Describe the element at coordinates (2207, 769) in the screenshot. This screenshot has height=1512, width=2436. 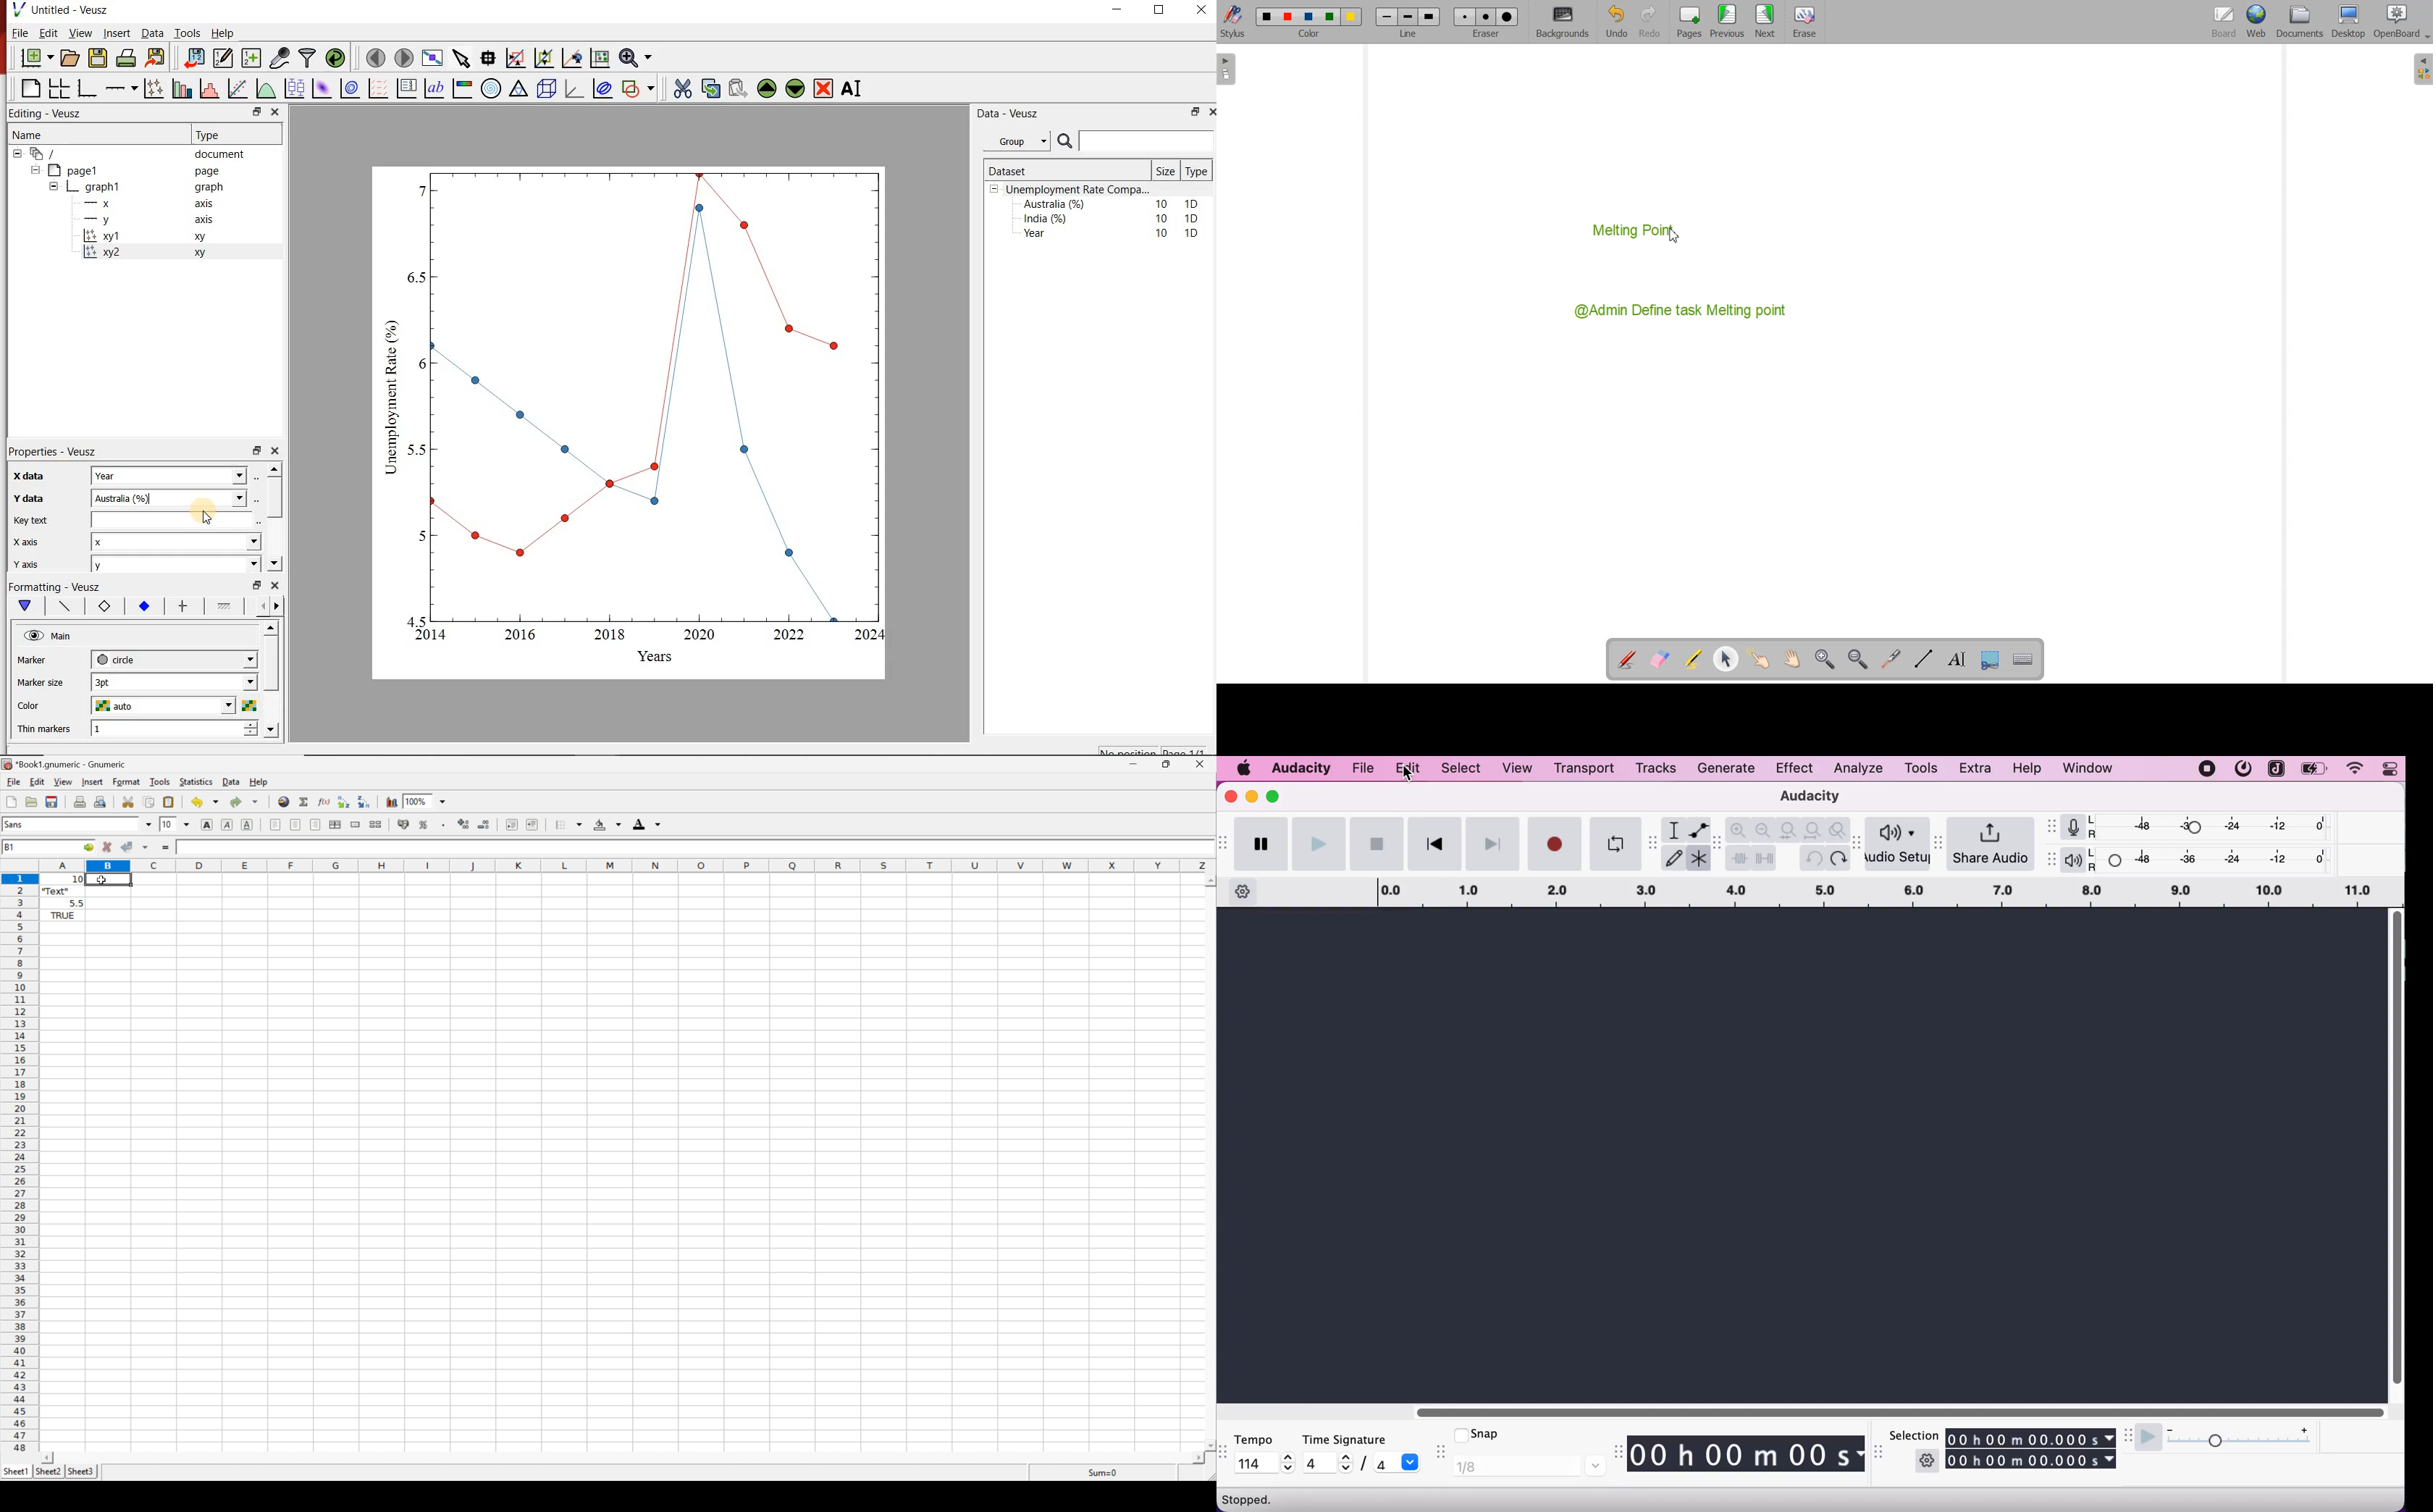
I see `recording stopped` at that location.